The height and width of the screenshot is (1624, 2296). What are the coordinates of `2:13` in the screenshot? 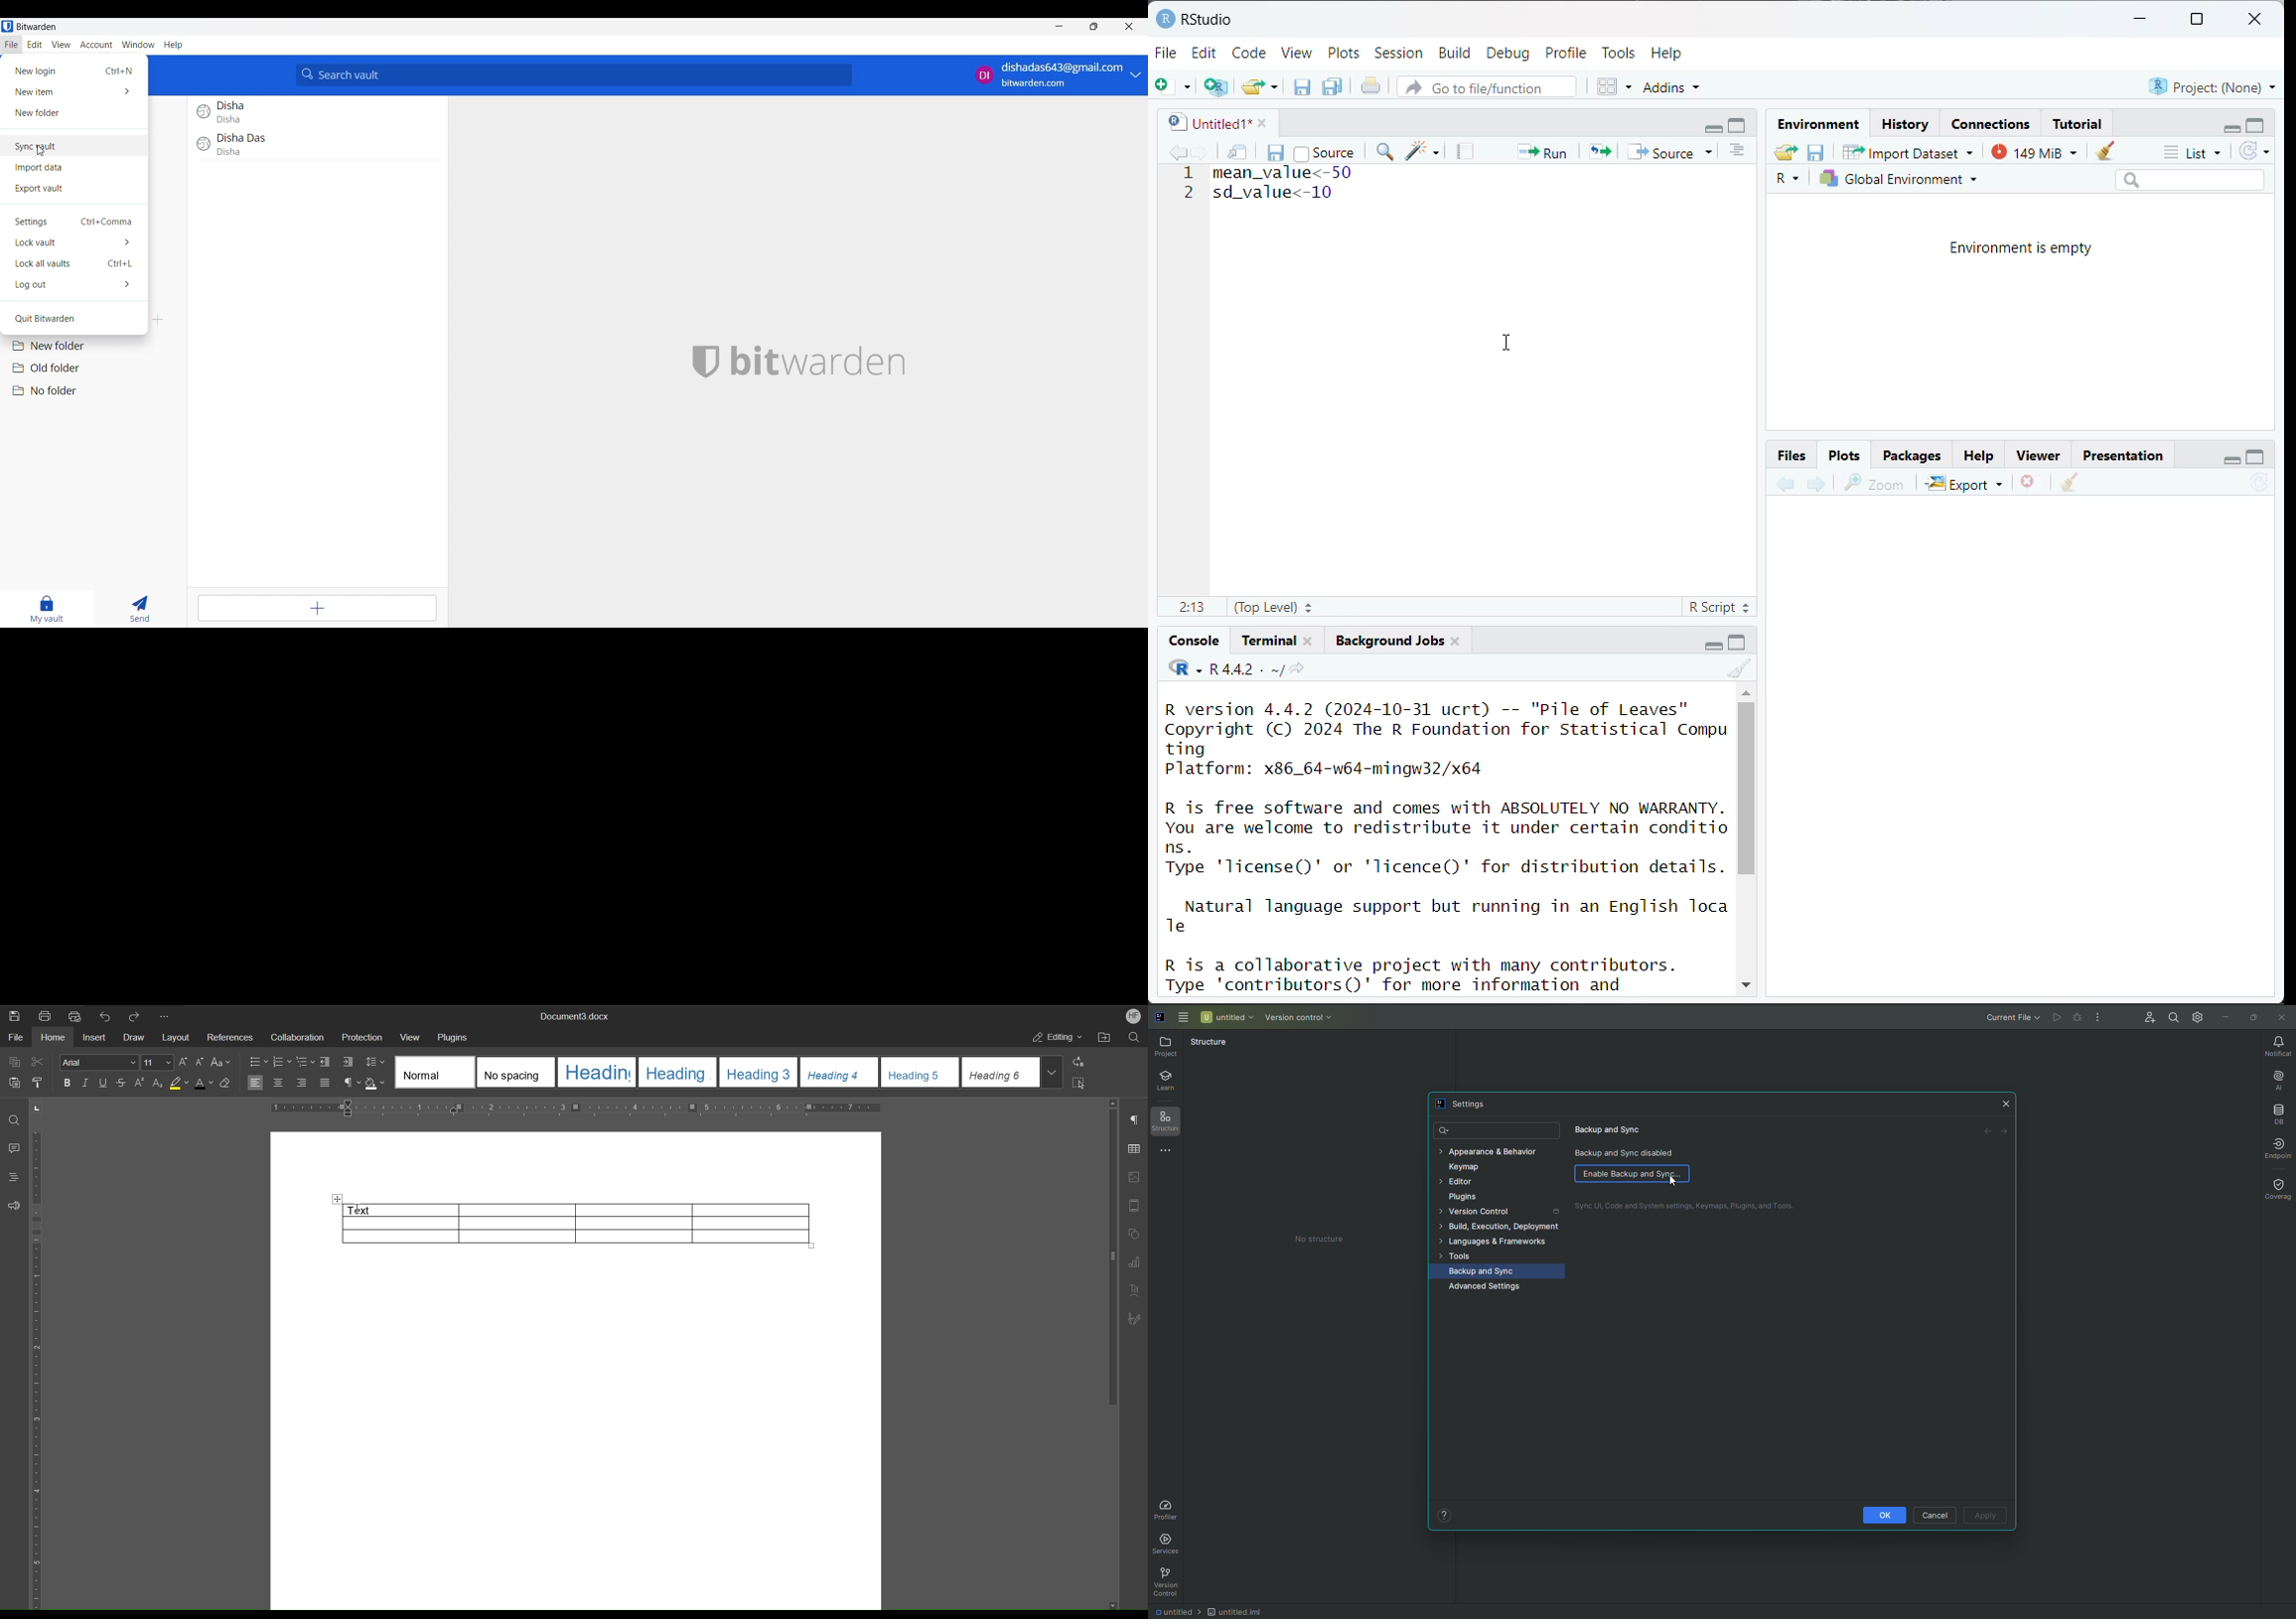 It's located at (1190, 608).